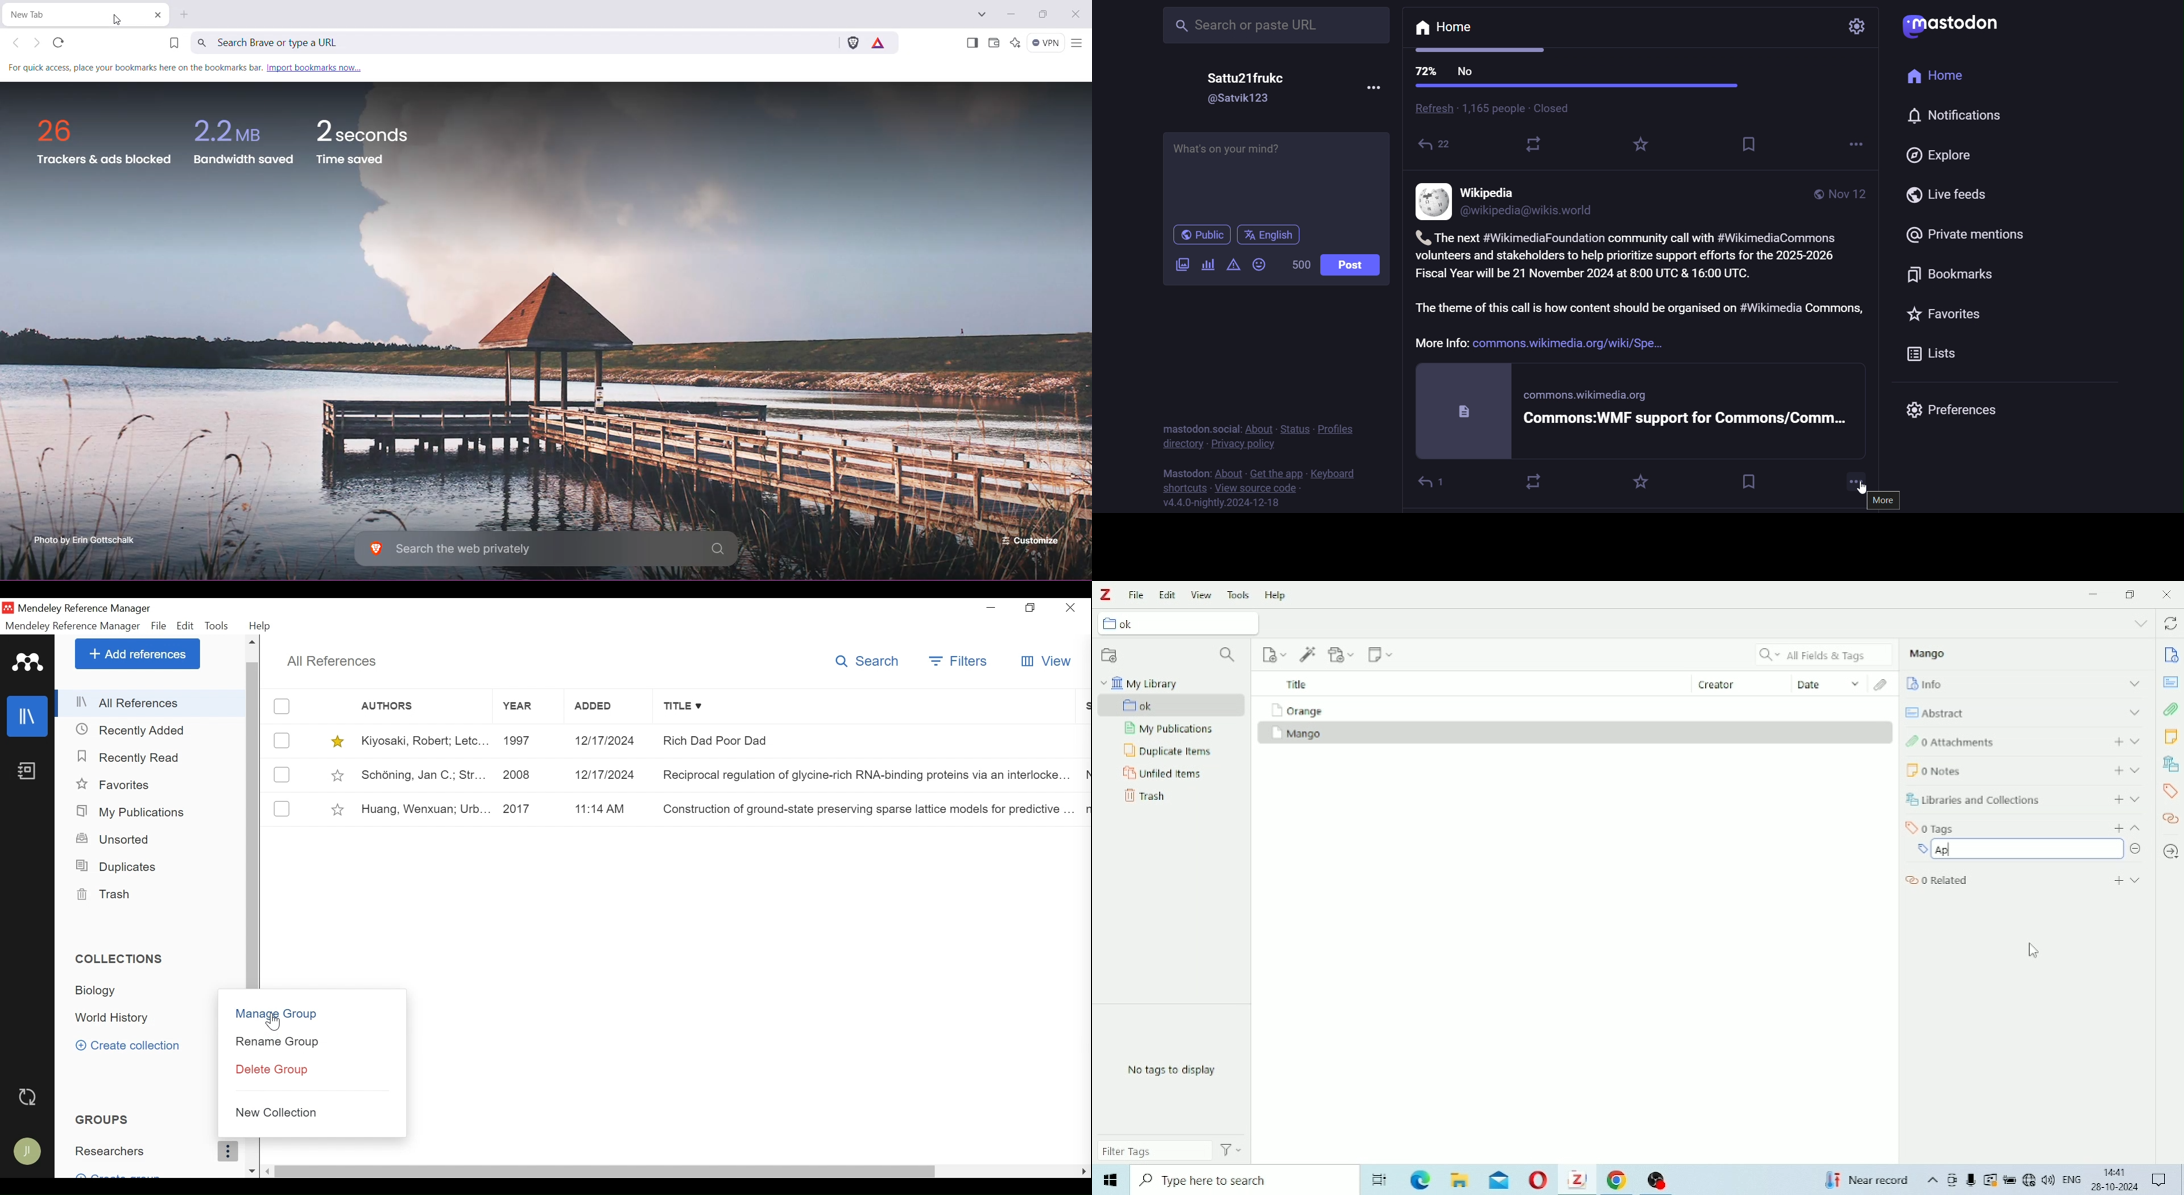 The width and height of the screenshot is (2184, 1204). I want to click on directory, so click(1182, 445).